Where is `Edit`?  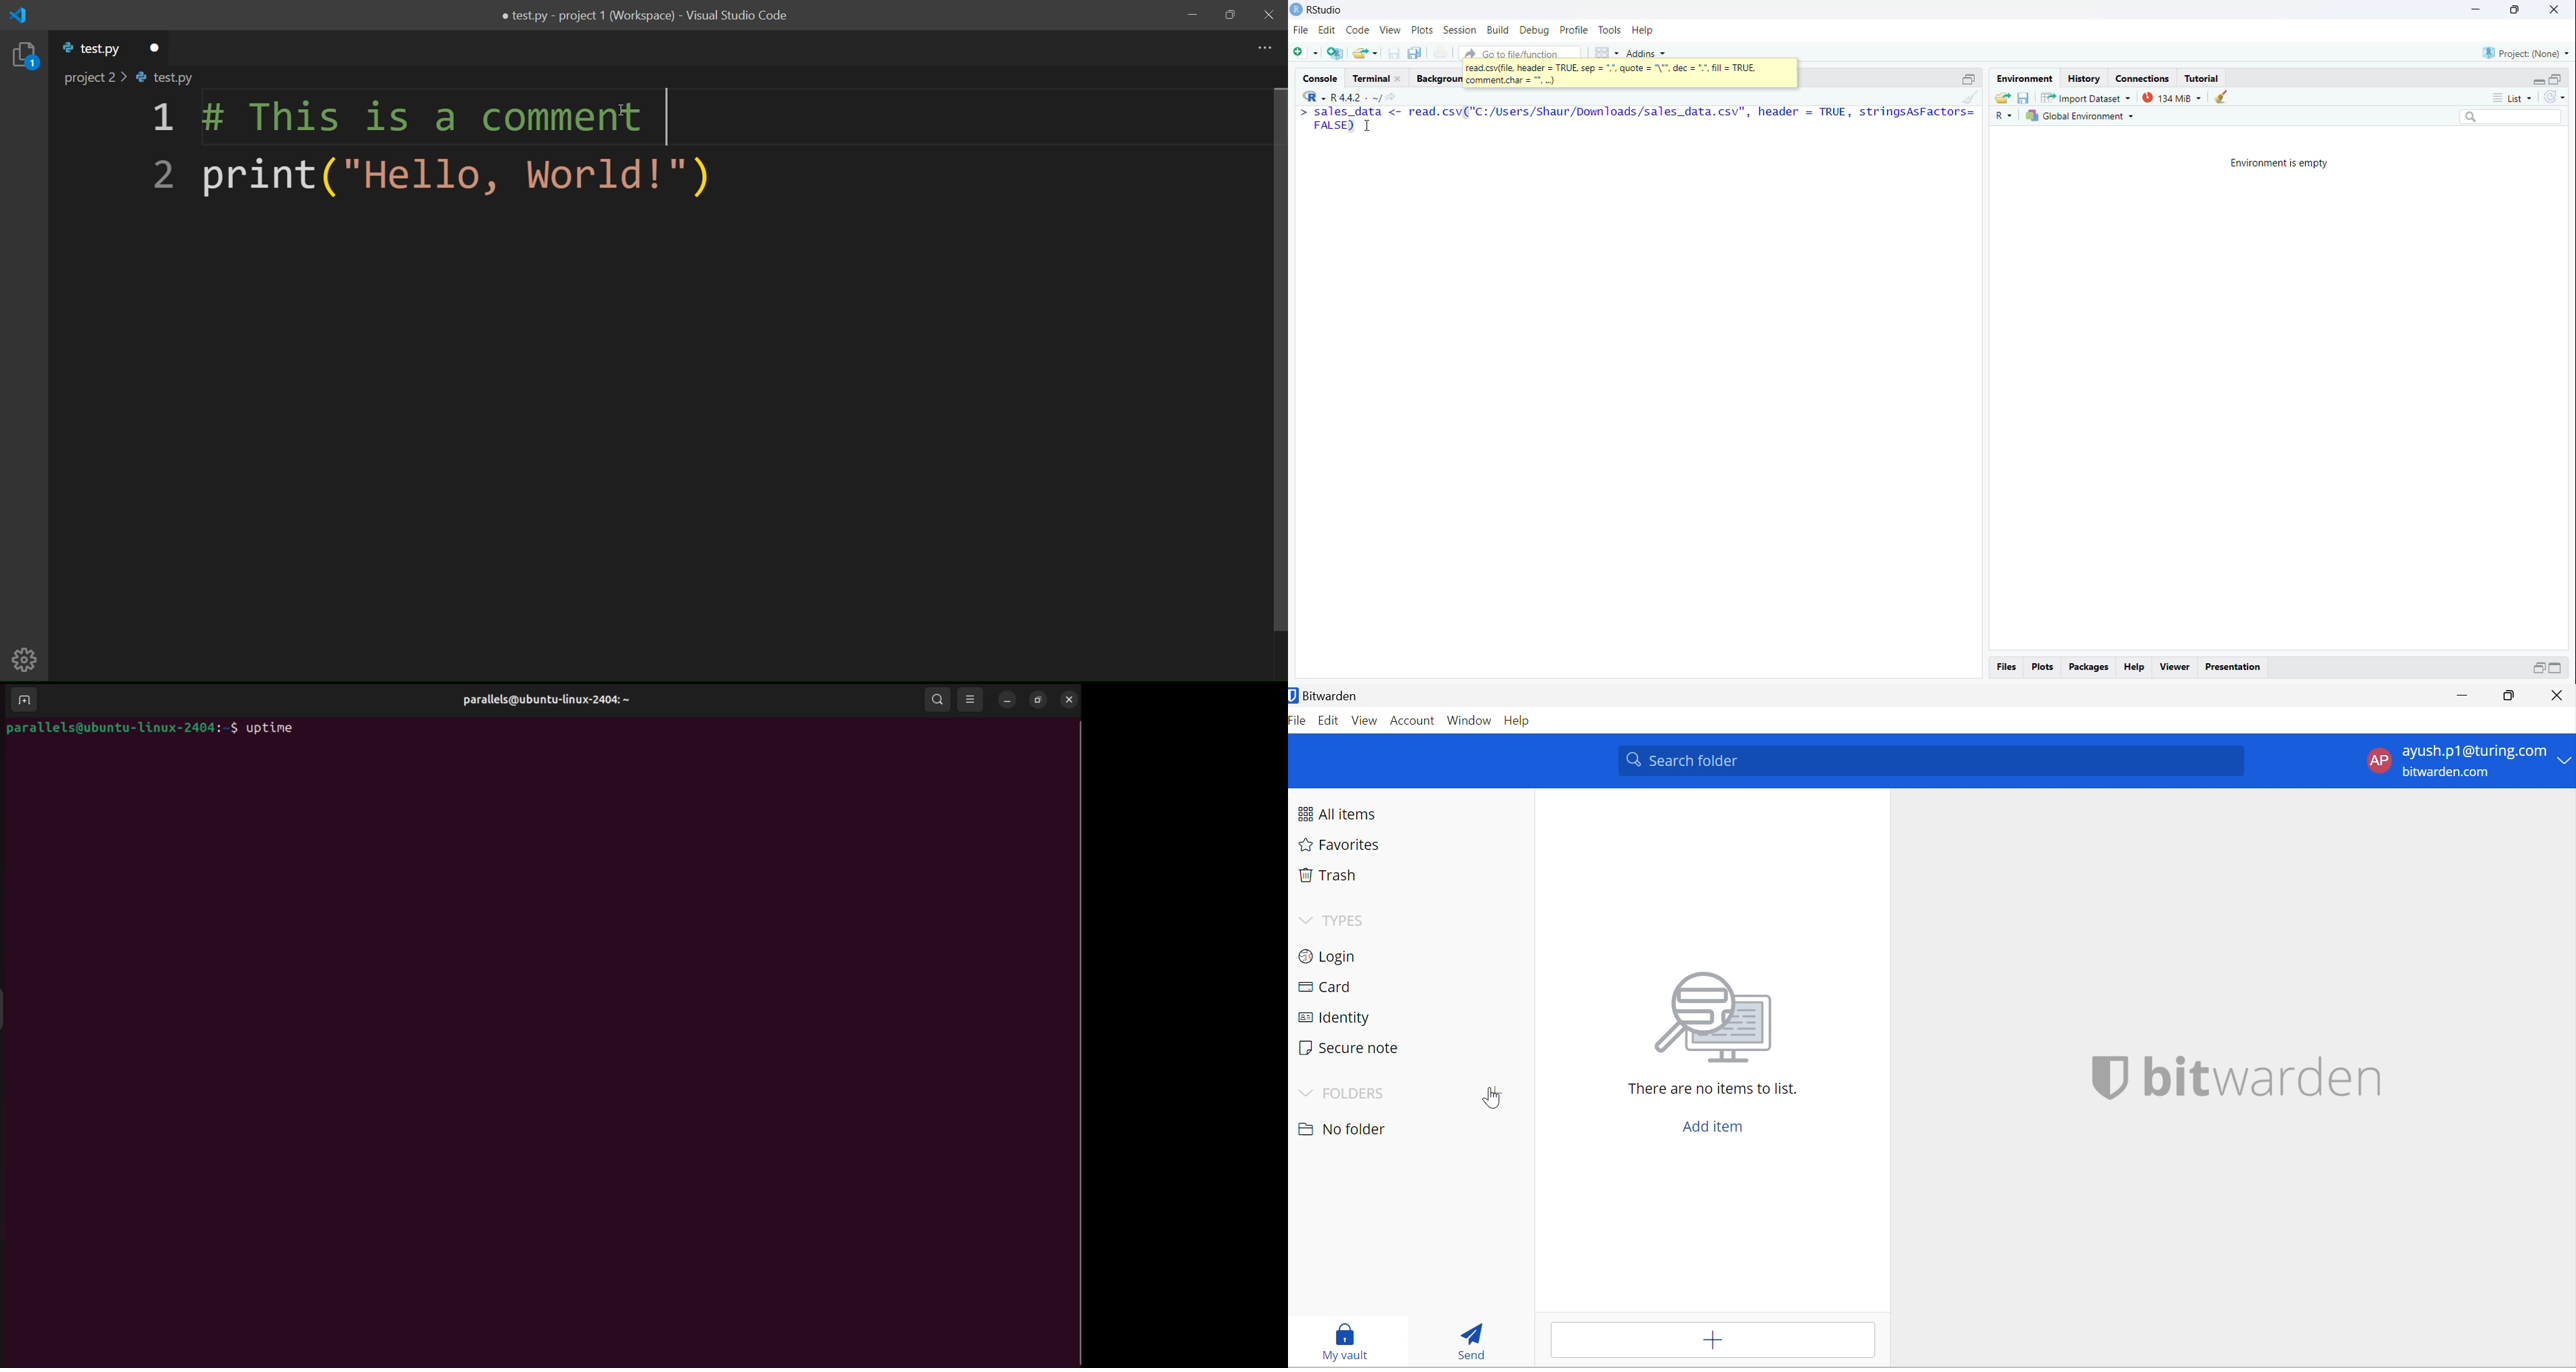
Edit is located at coordinates (1329, 720).